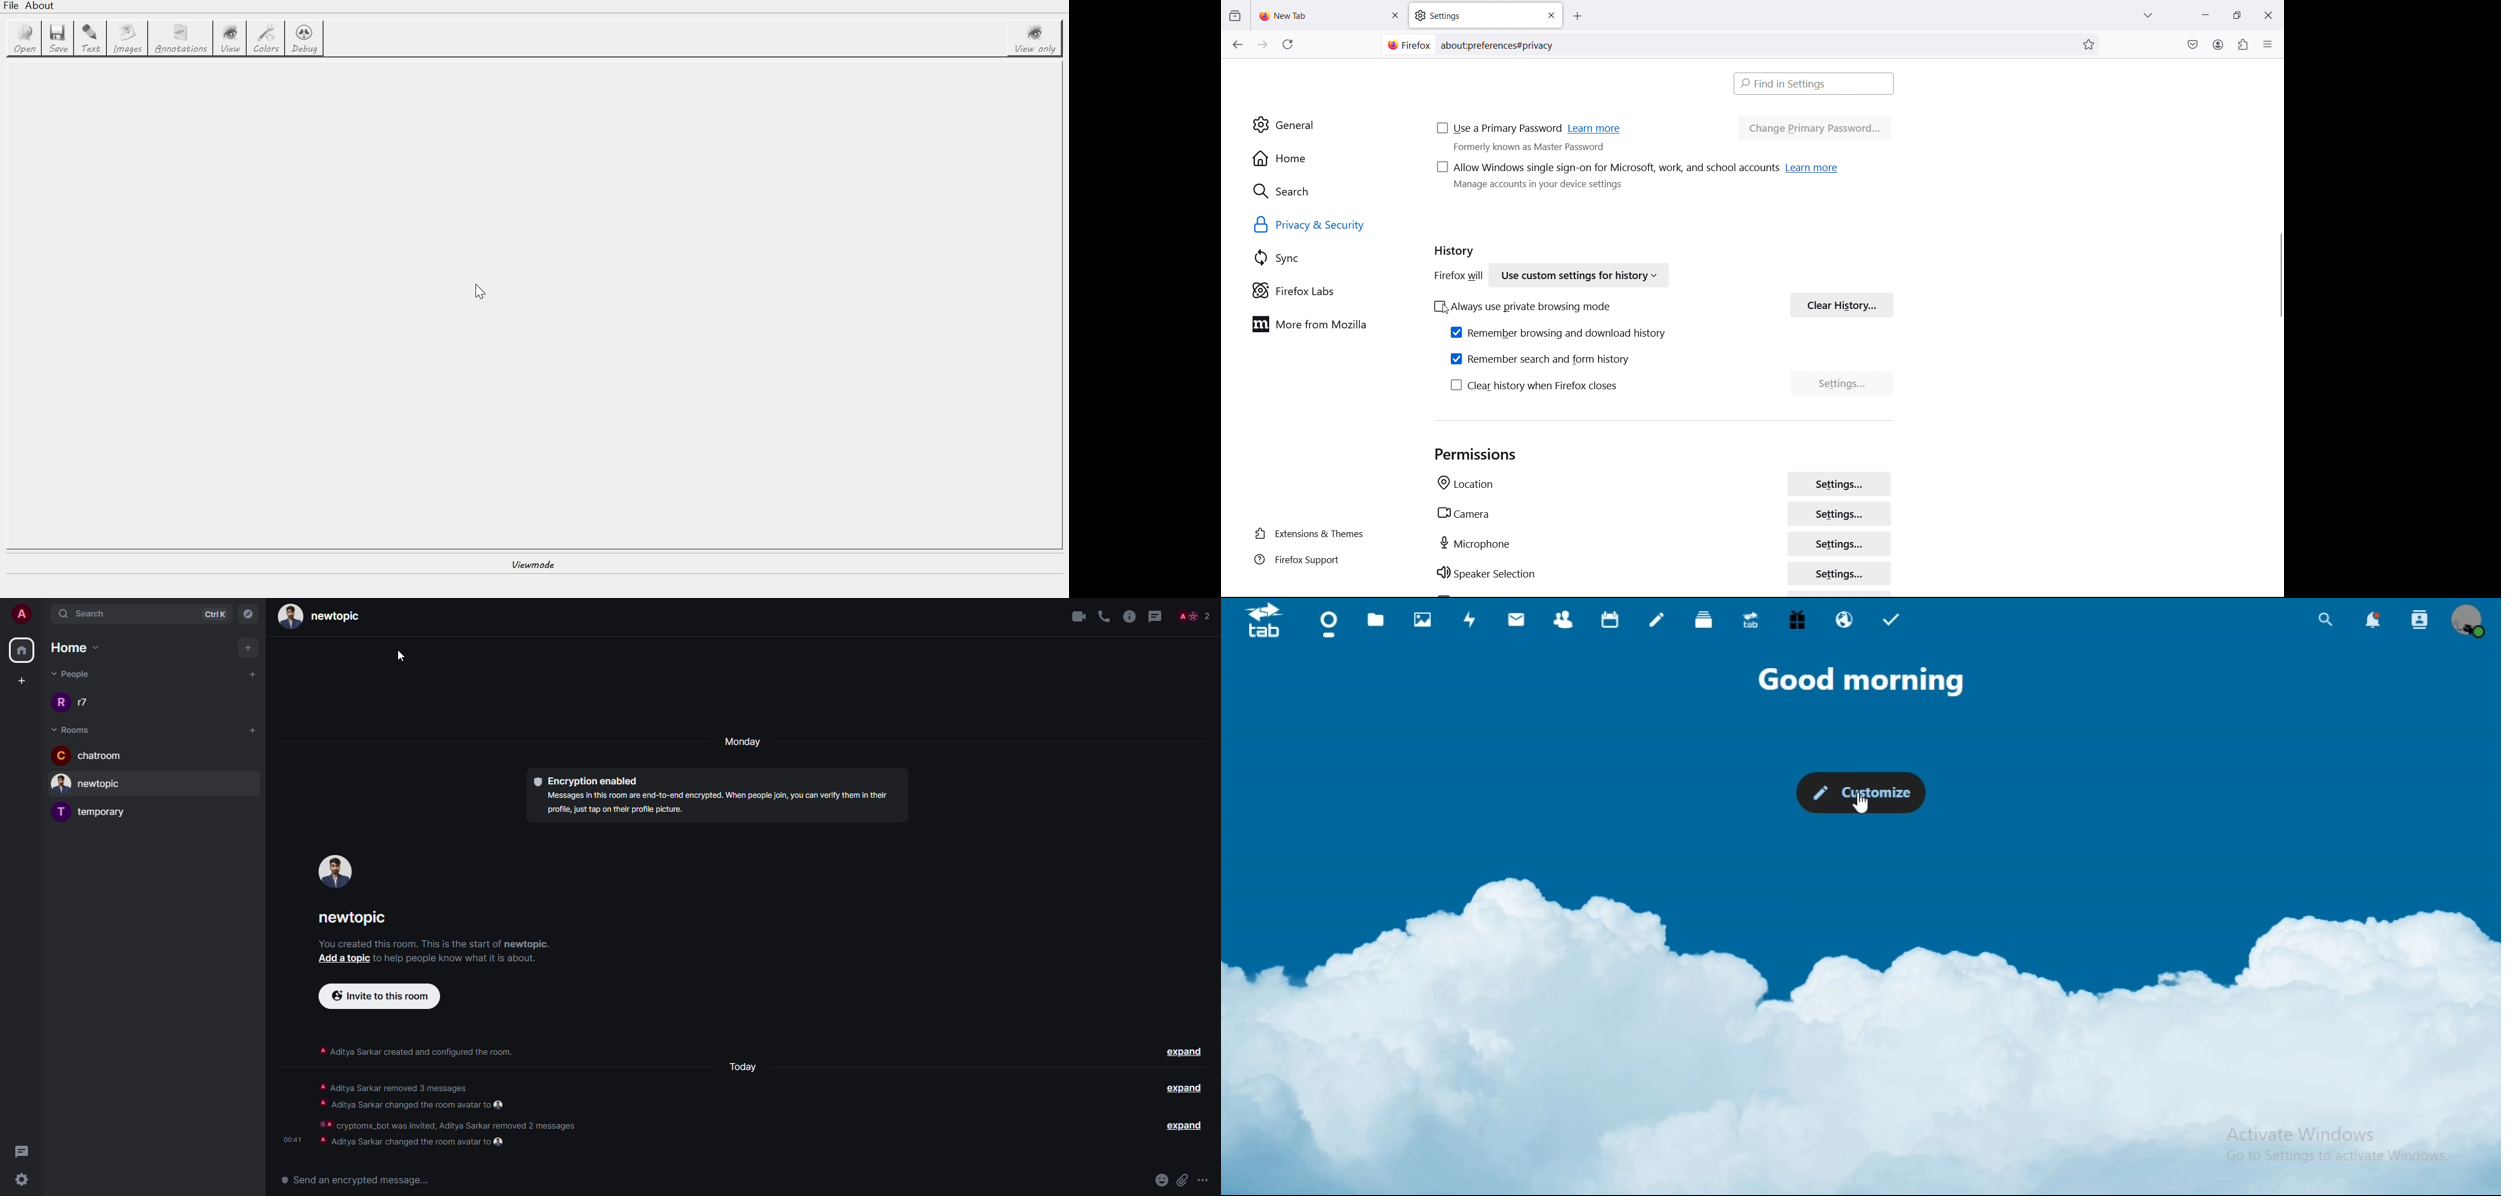 The height and width of the screenshot is (1204, 2520). What do you see at coordinates (2277, 276) in the screenshot?
I see `vertical scrollbar` at bounding box center [2277, 276].